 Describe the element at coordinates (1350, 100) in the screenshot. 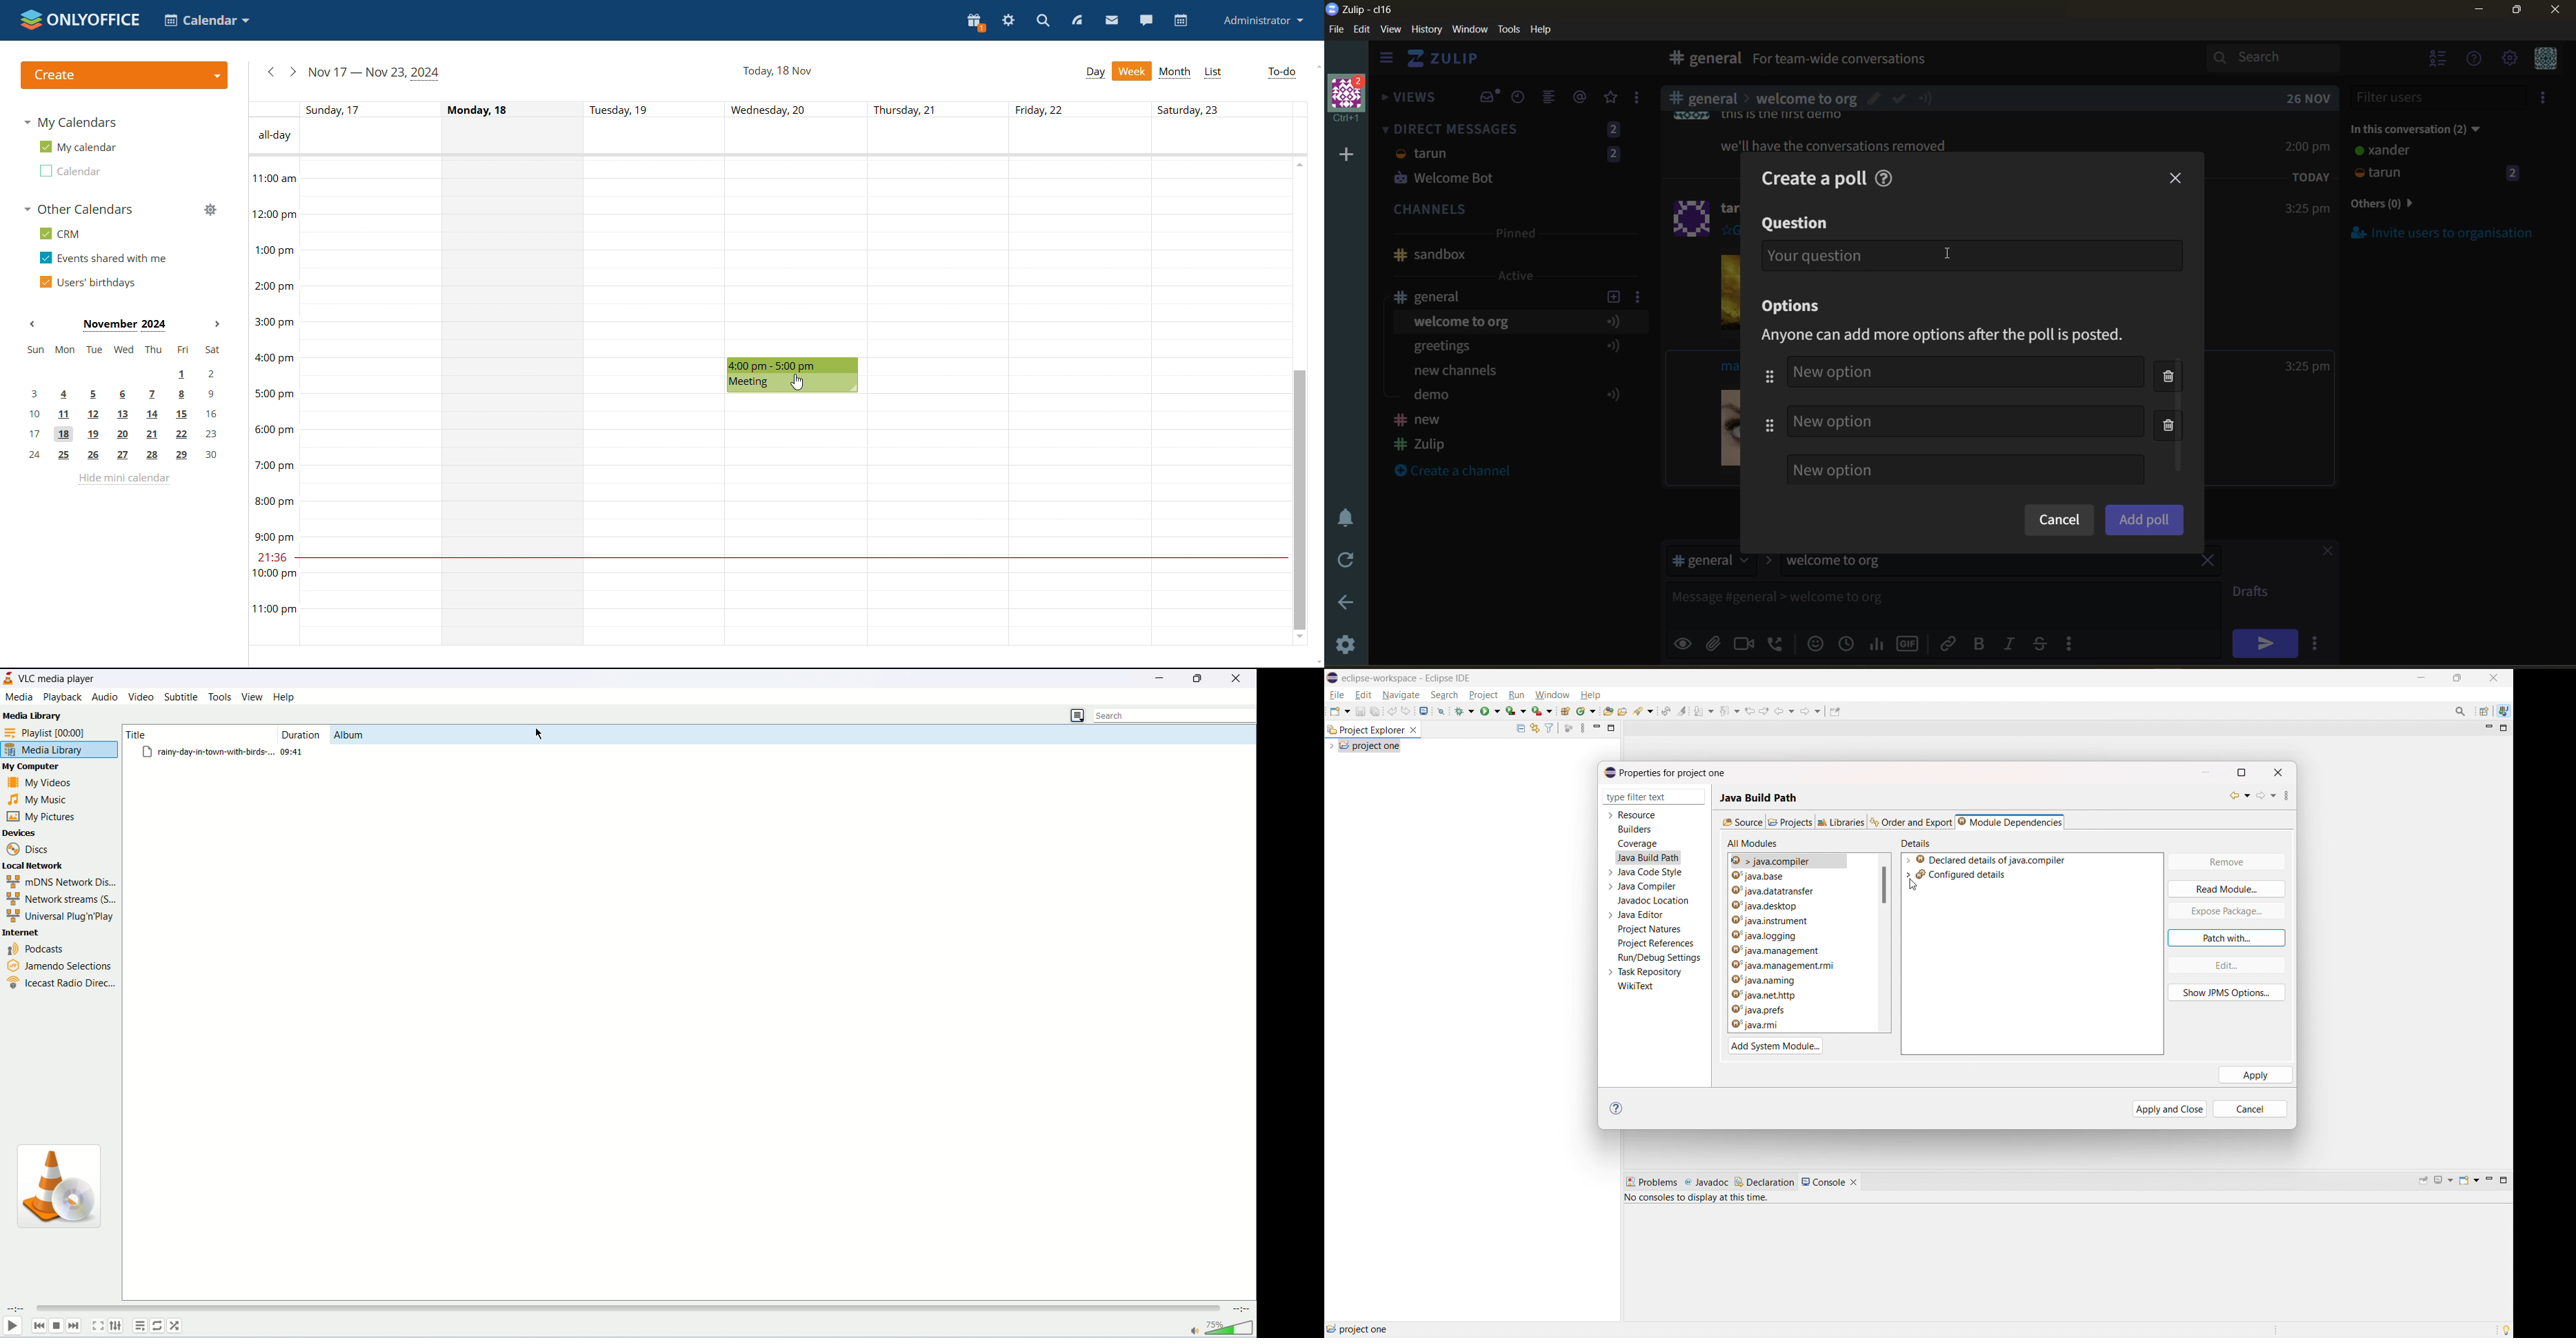

I see `organisation` at that location.